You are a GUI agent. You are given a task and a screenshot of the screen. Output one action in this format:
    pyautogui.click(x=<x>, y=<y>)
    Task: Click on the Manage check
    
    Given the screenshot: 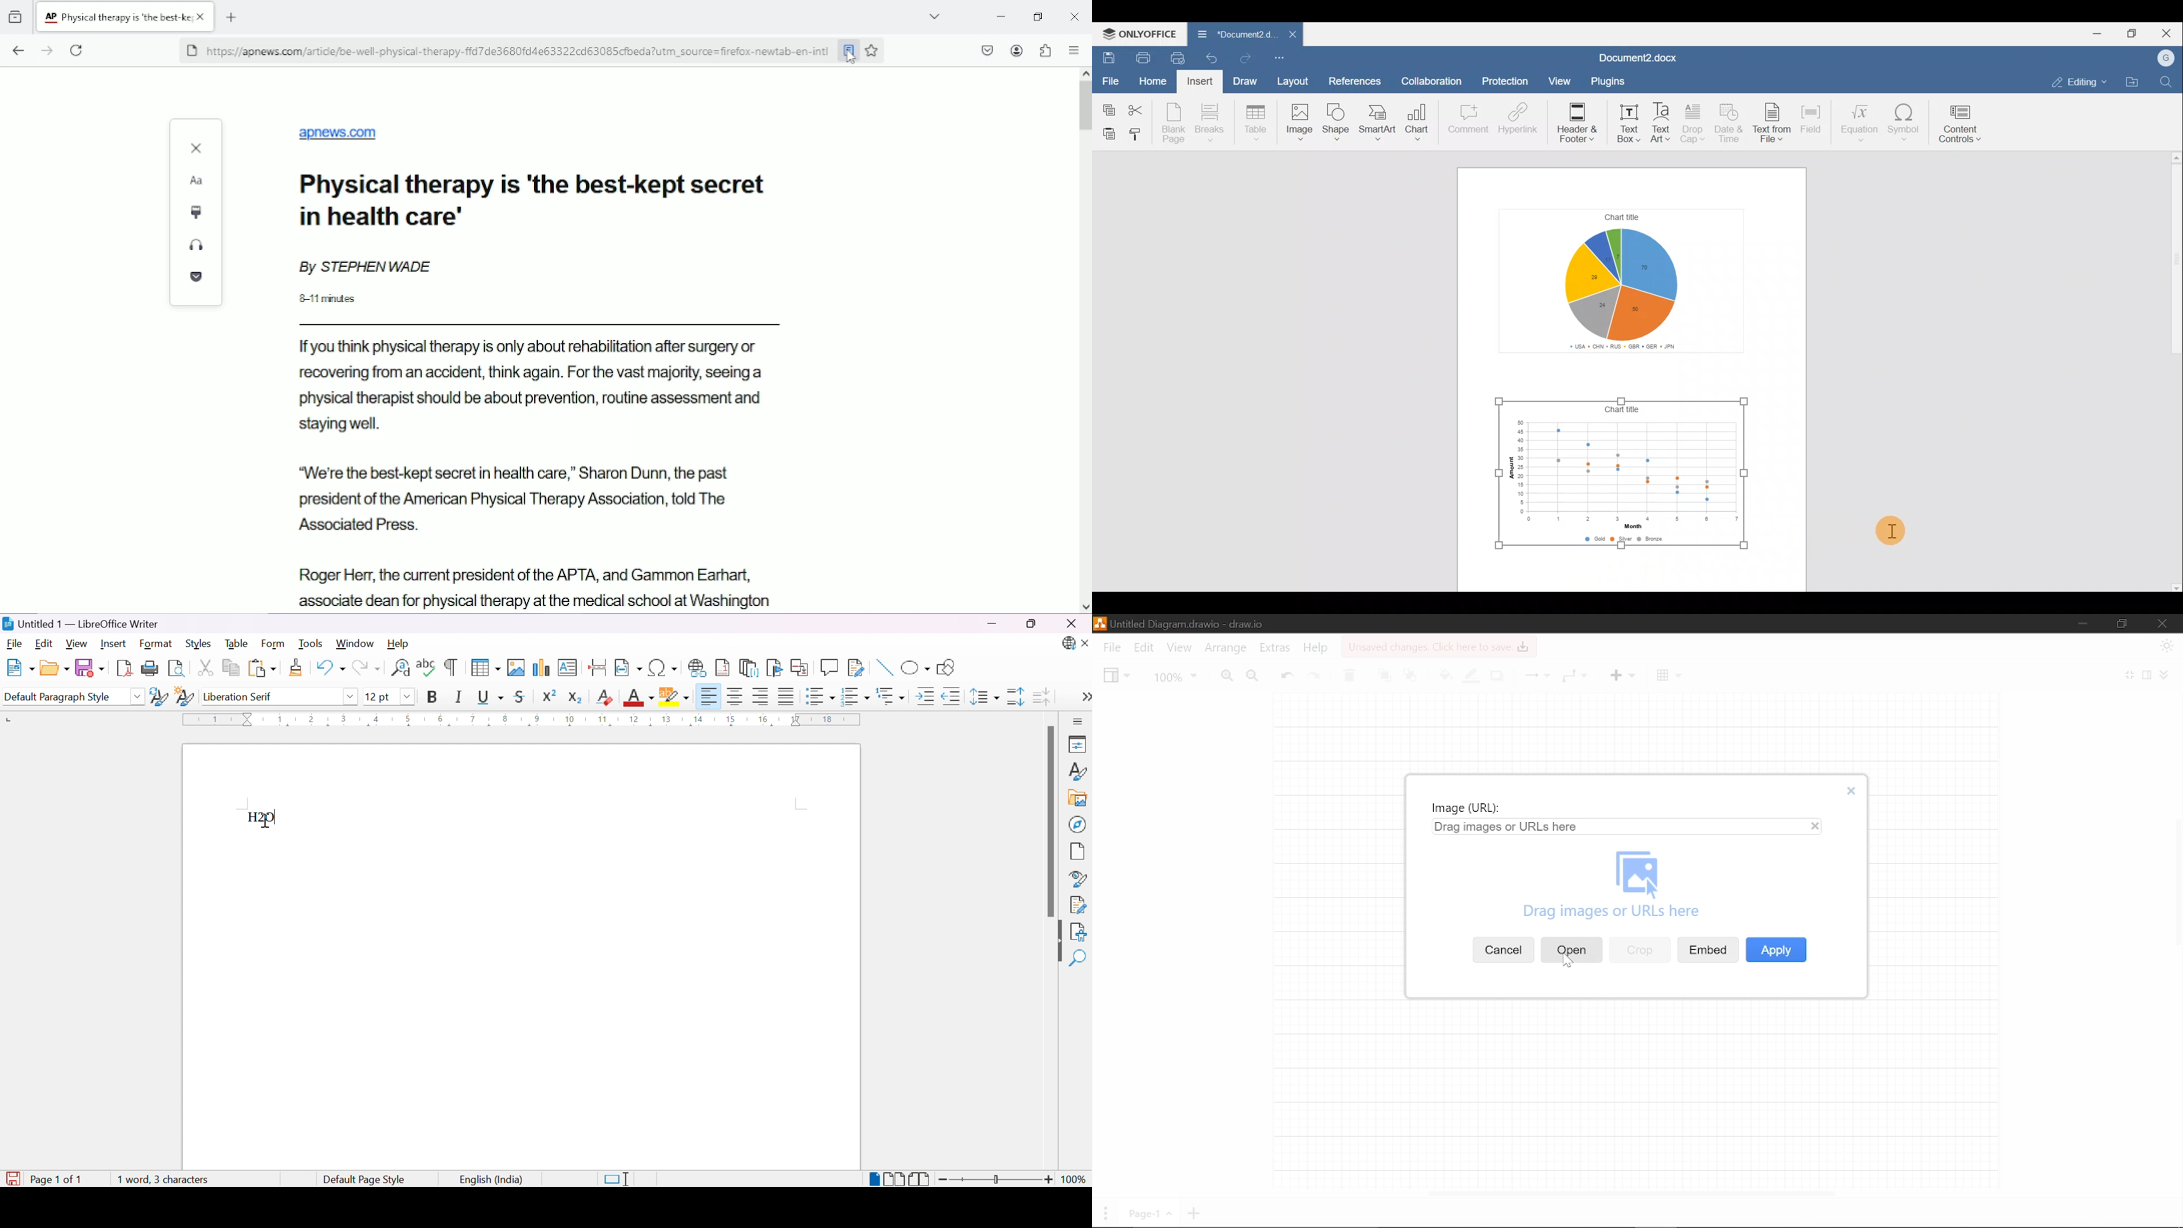 What is the action you would take?
    pyautogui.click(x=1078, y=904)
    